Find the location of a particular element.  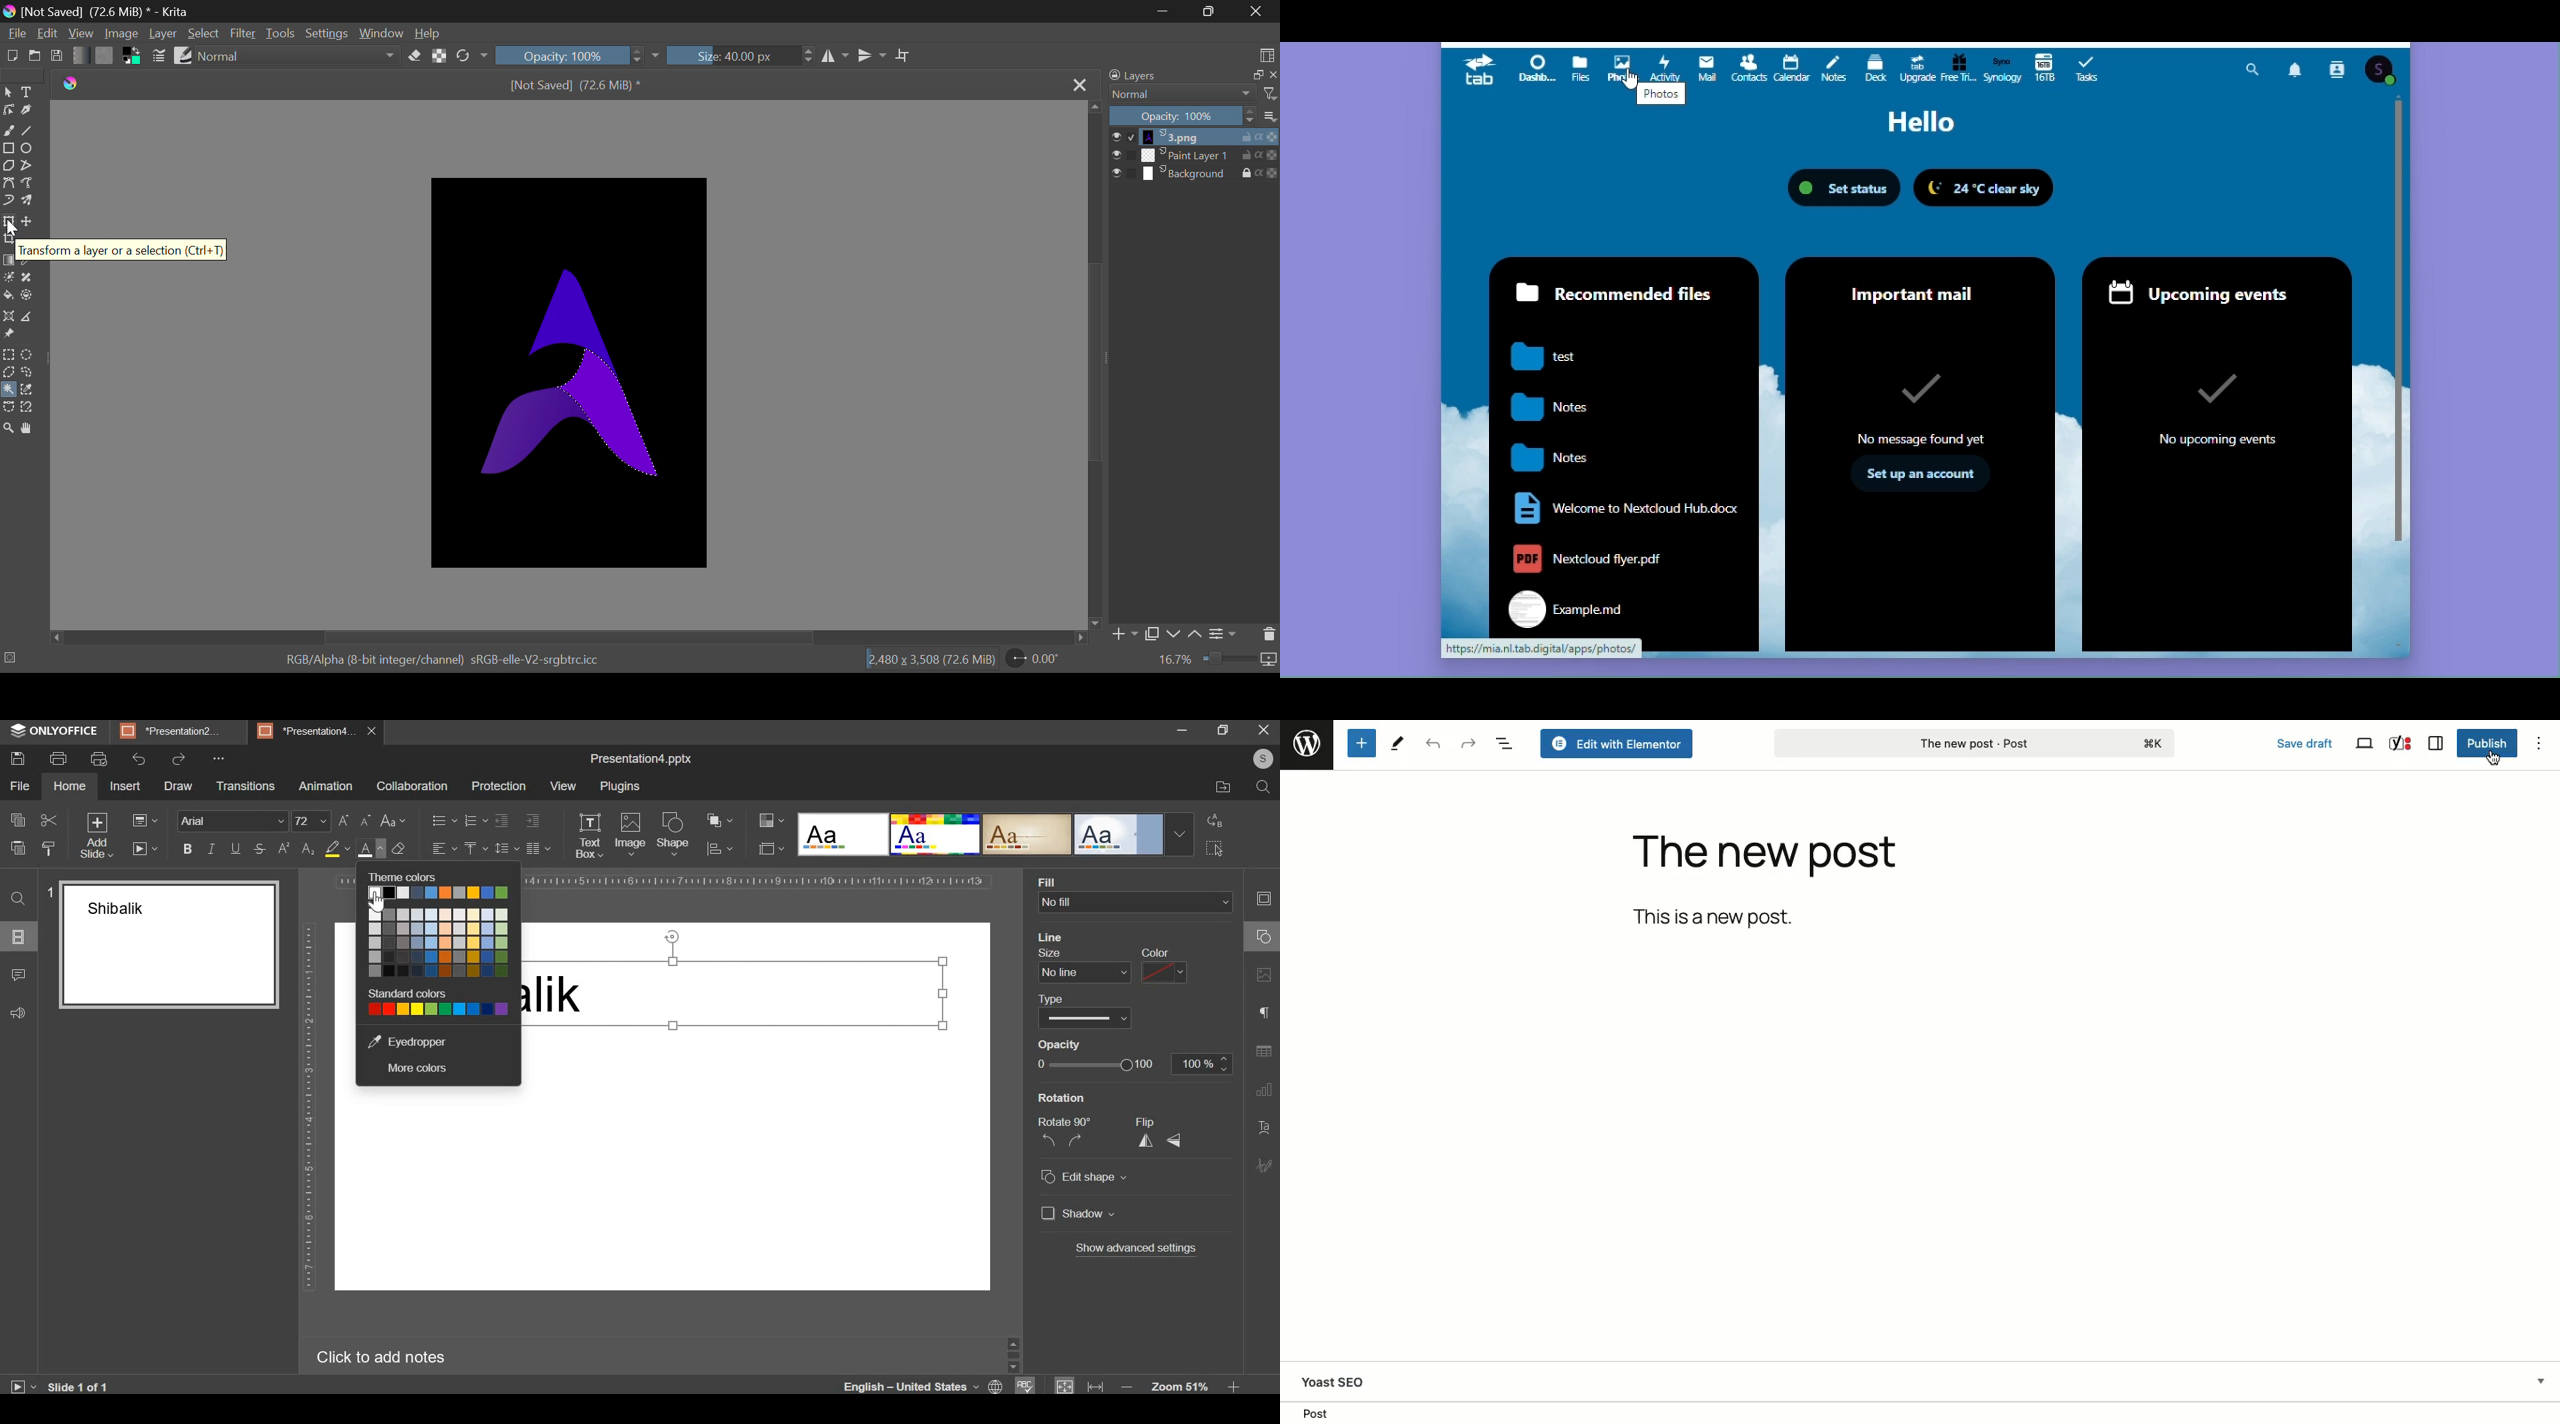

english - united states is located at coordinates (903, 1385).